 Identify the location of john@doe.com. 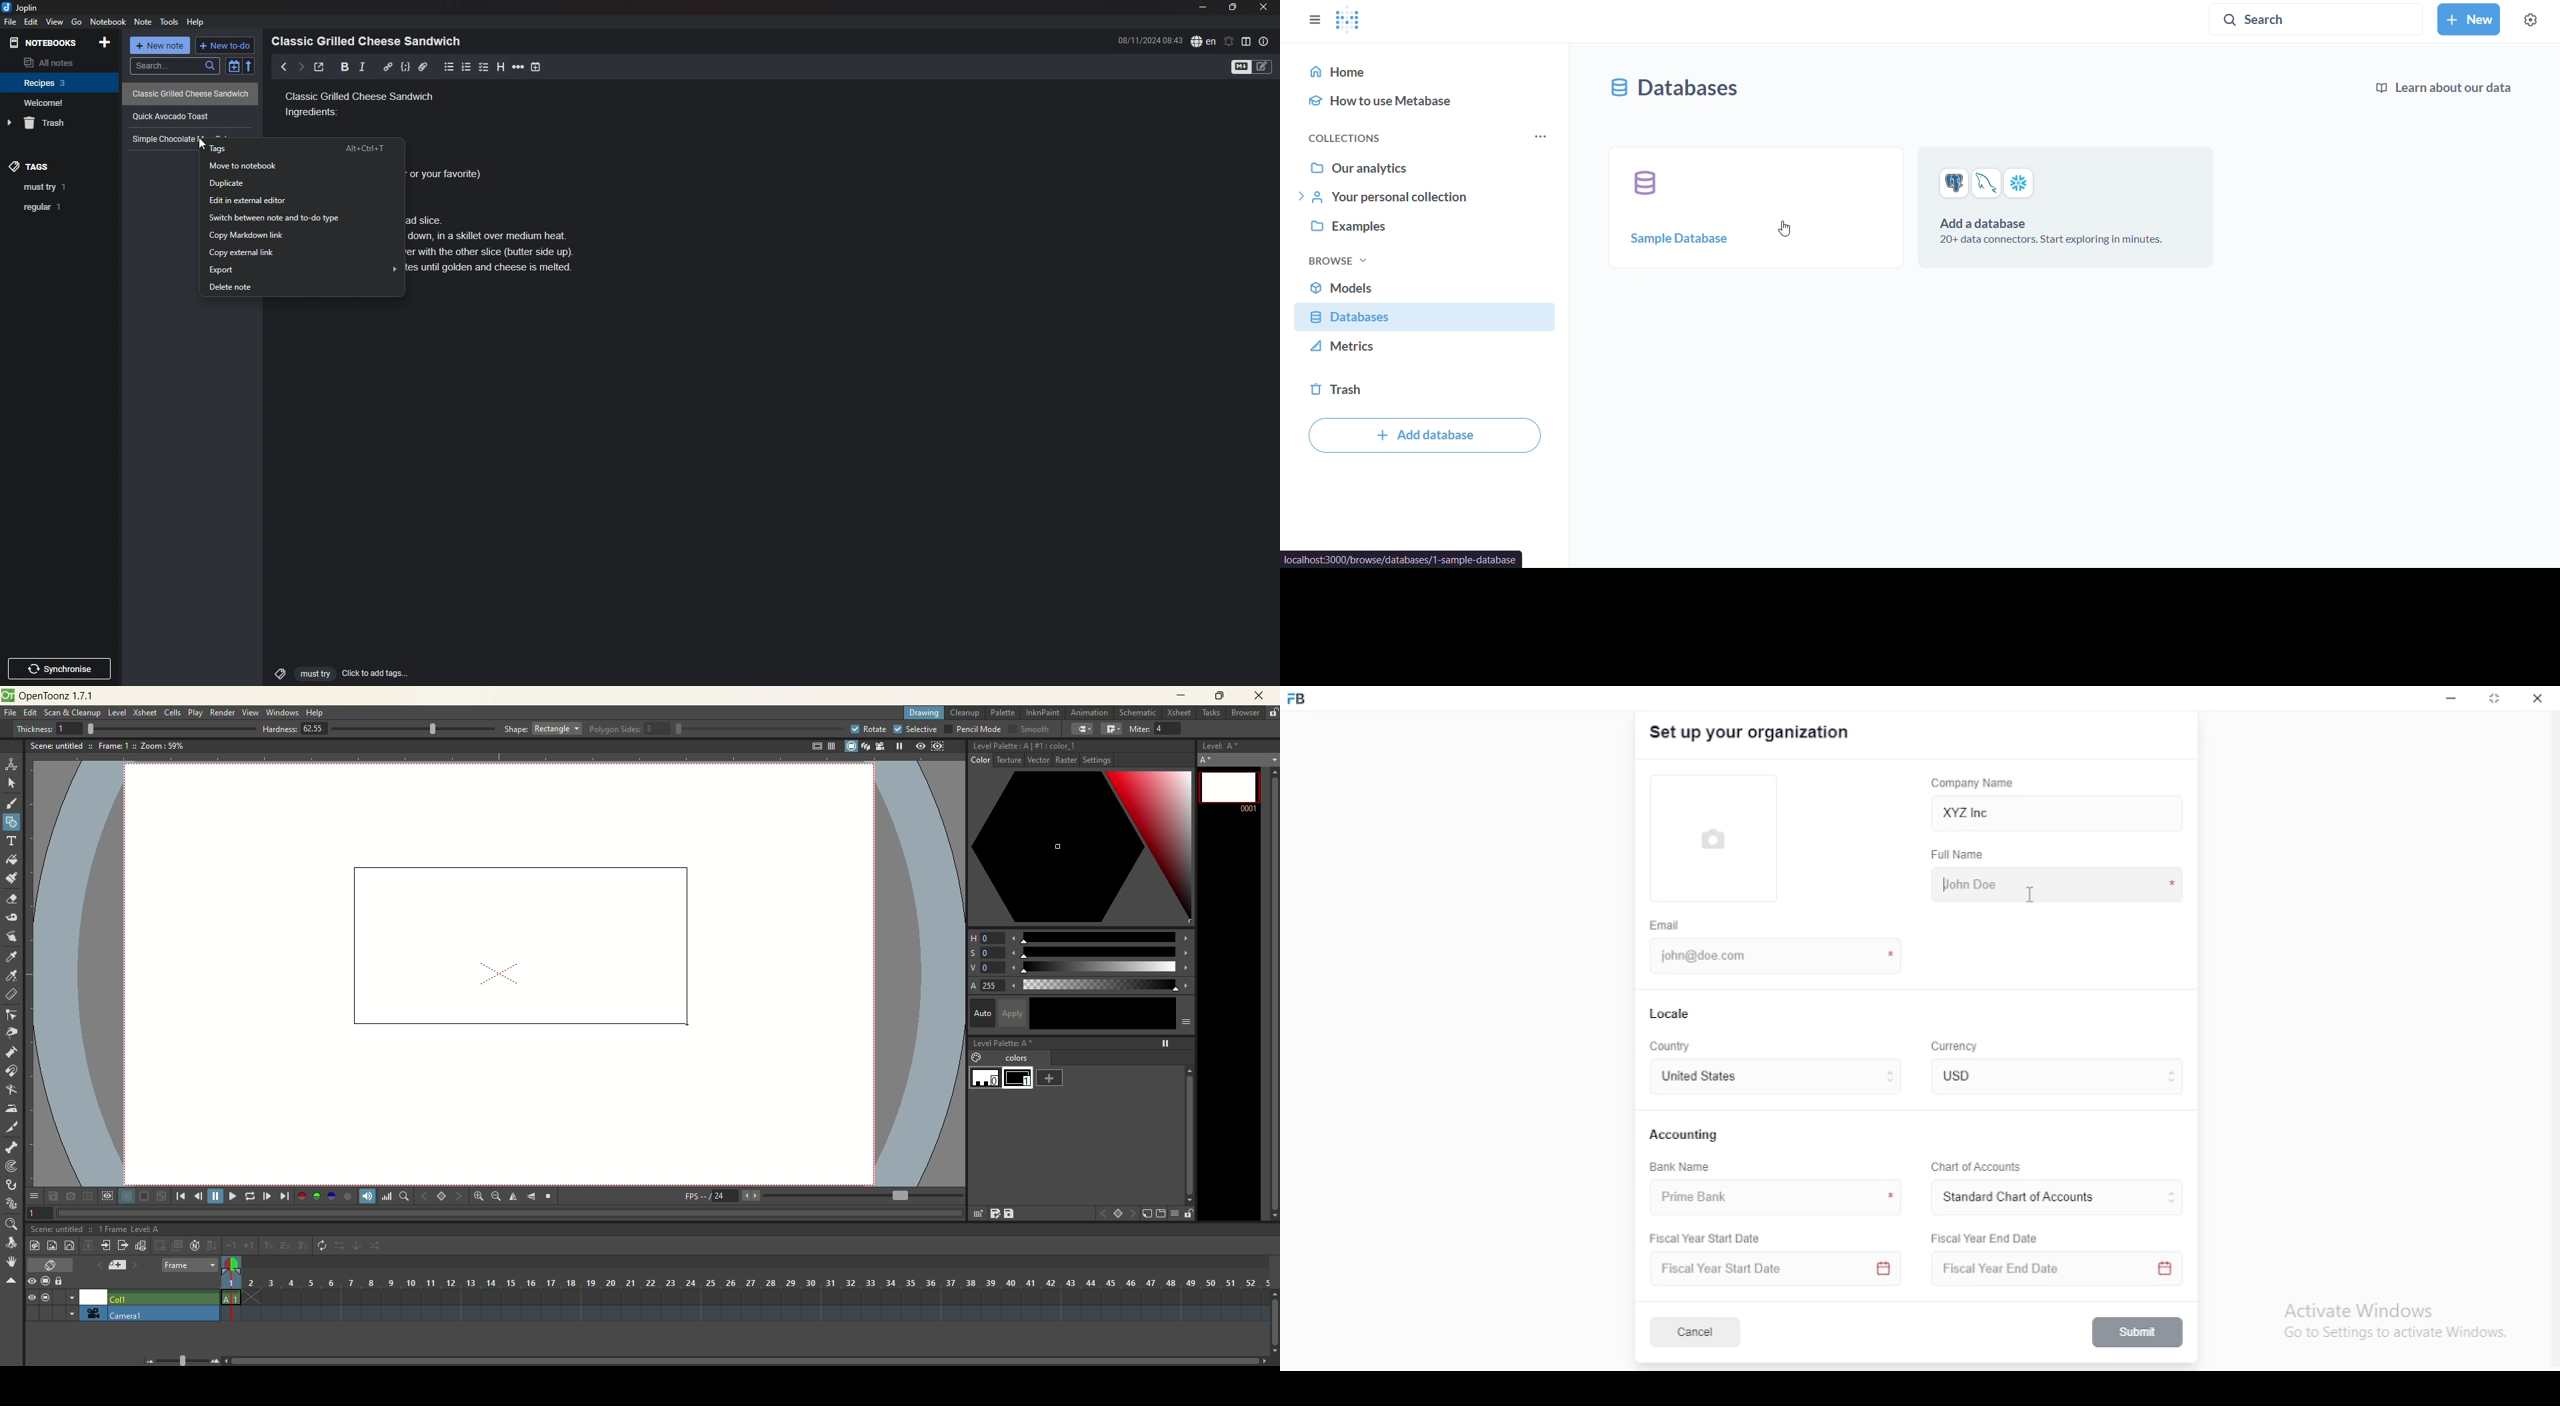
(1711, 955).